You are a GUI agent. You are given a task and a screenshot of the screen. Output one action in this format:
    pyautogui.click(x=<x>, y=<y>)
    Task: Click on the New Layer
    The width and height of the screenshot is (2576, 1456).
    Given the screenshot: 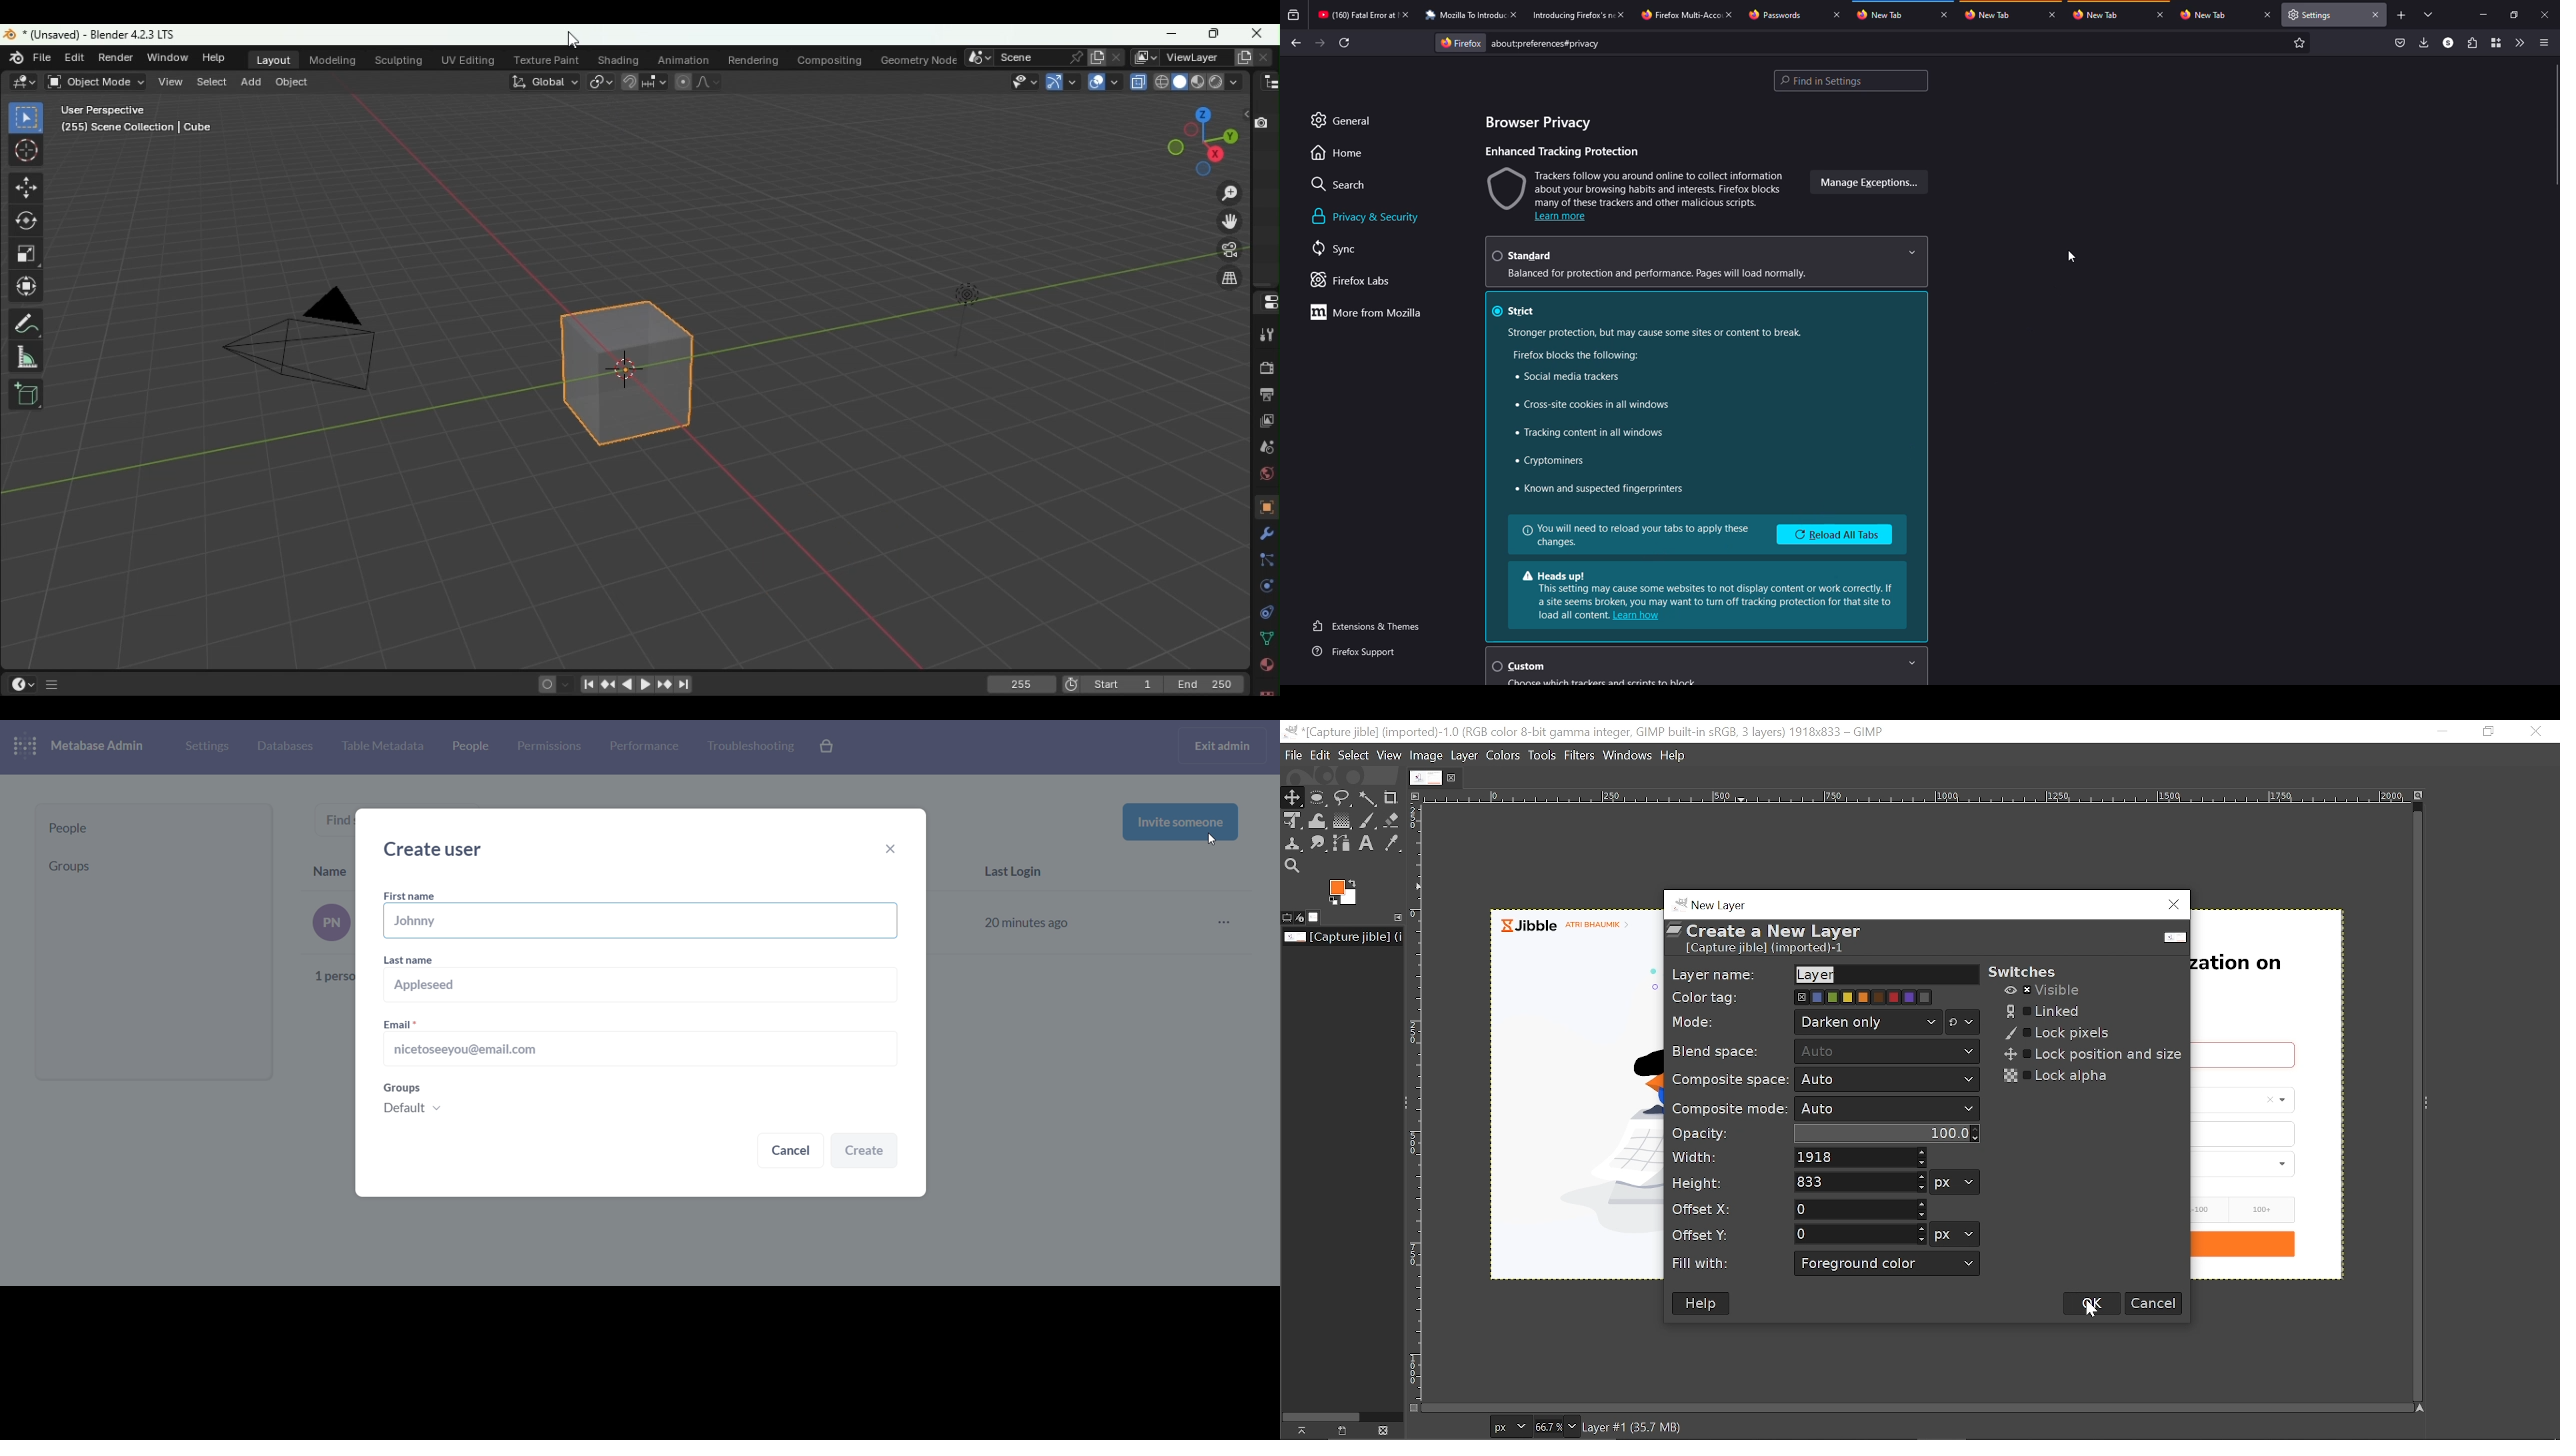 What is the action you would take?
    pyautogui.click(x=1716, y=903)
    